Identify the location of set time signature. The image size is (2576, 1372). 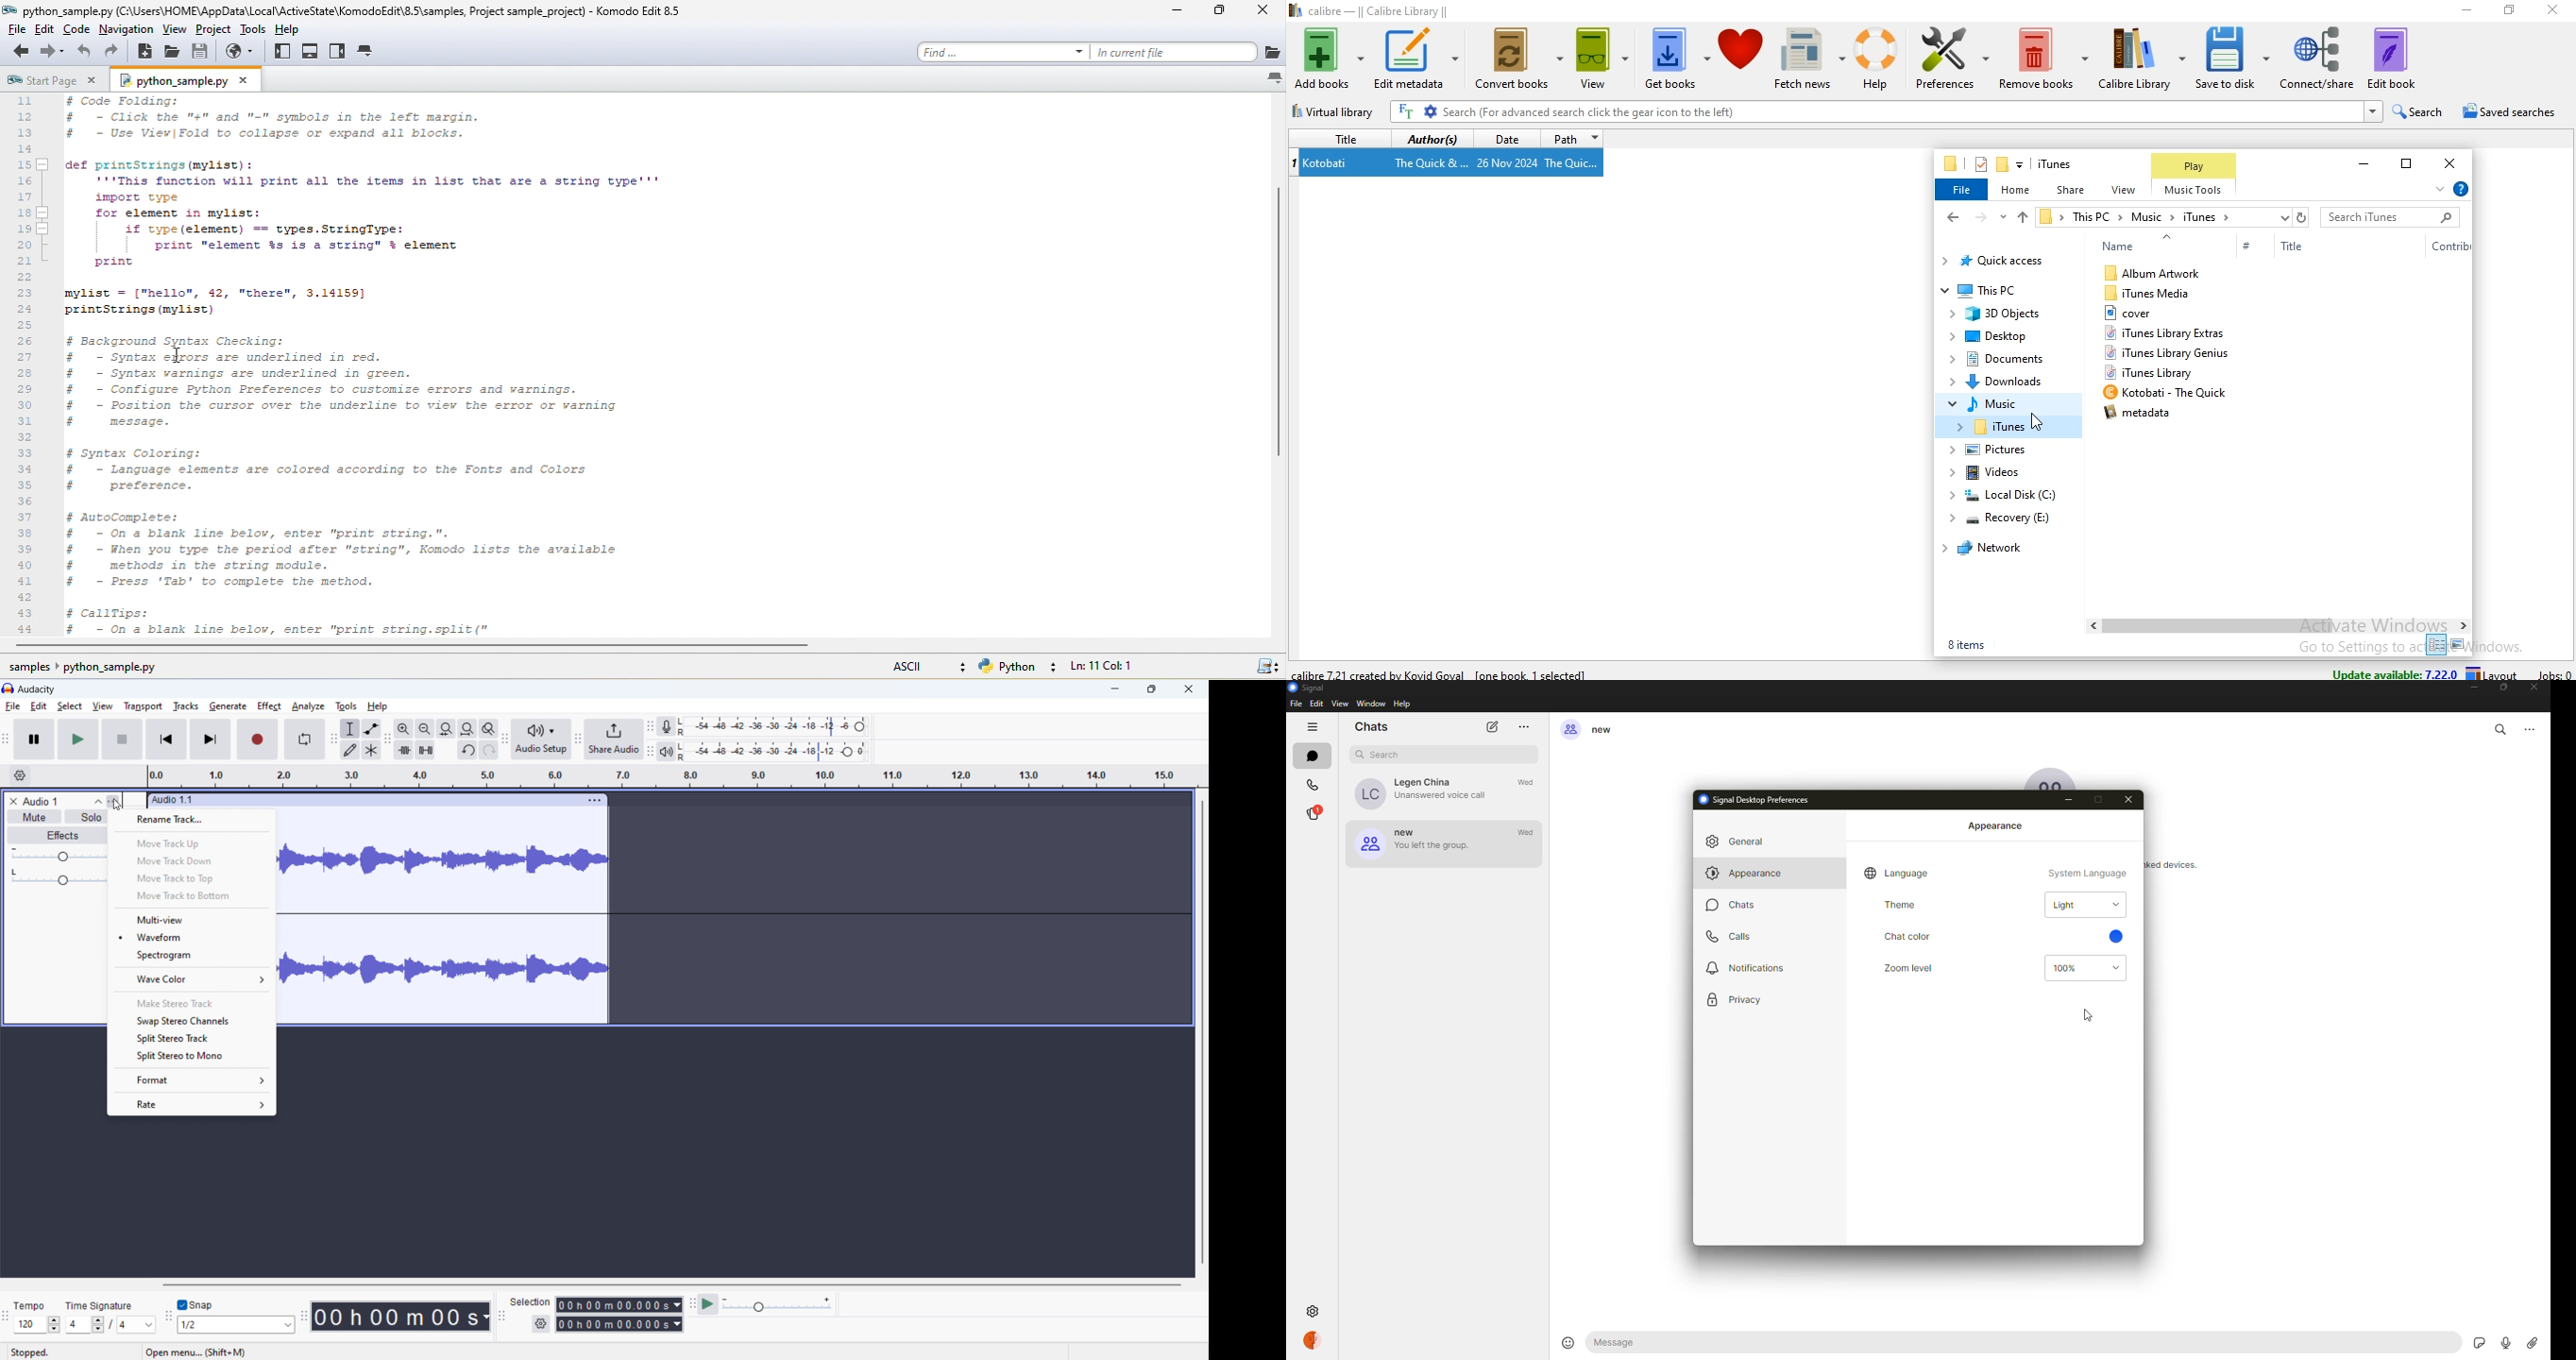
(111, 1325).